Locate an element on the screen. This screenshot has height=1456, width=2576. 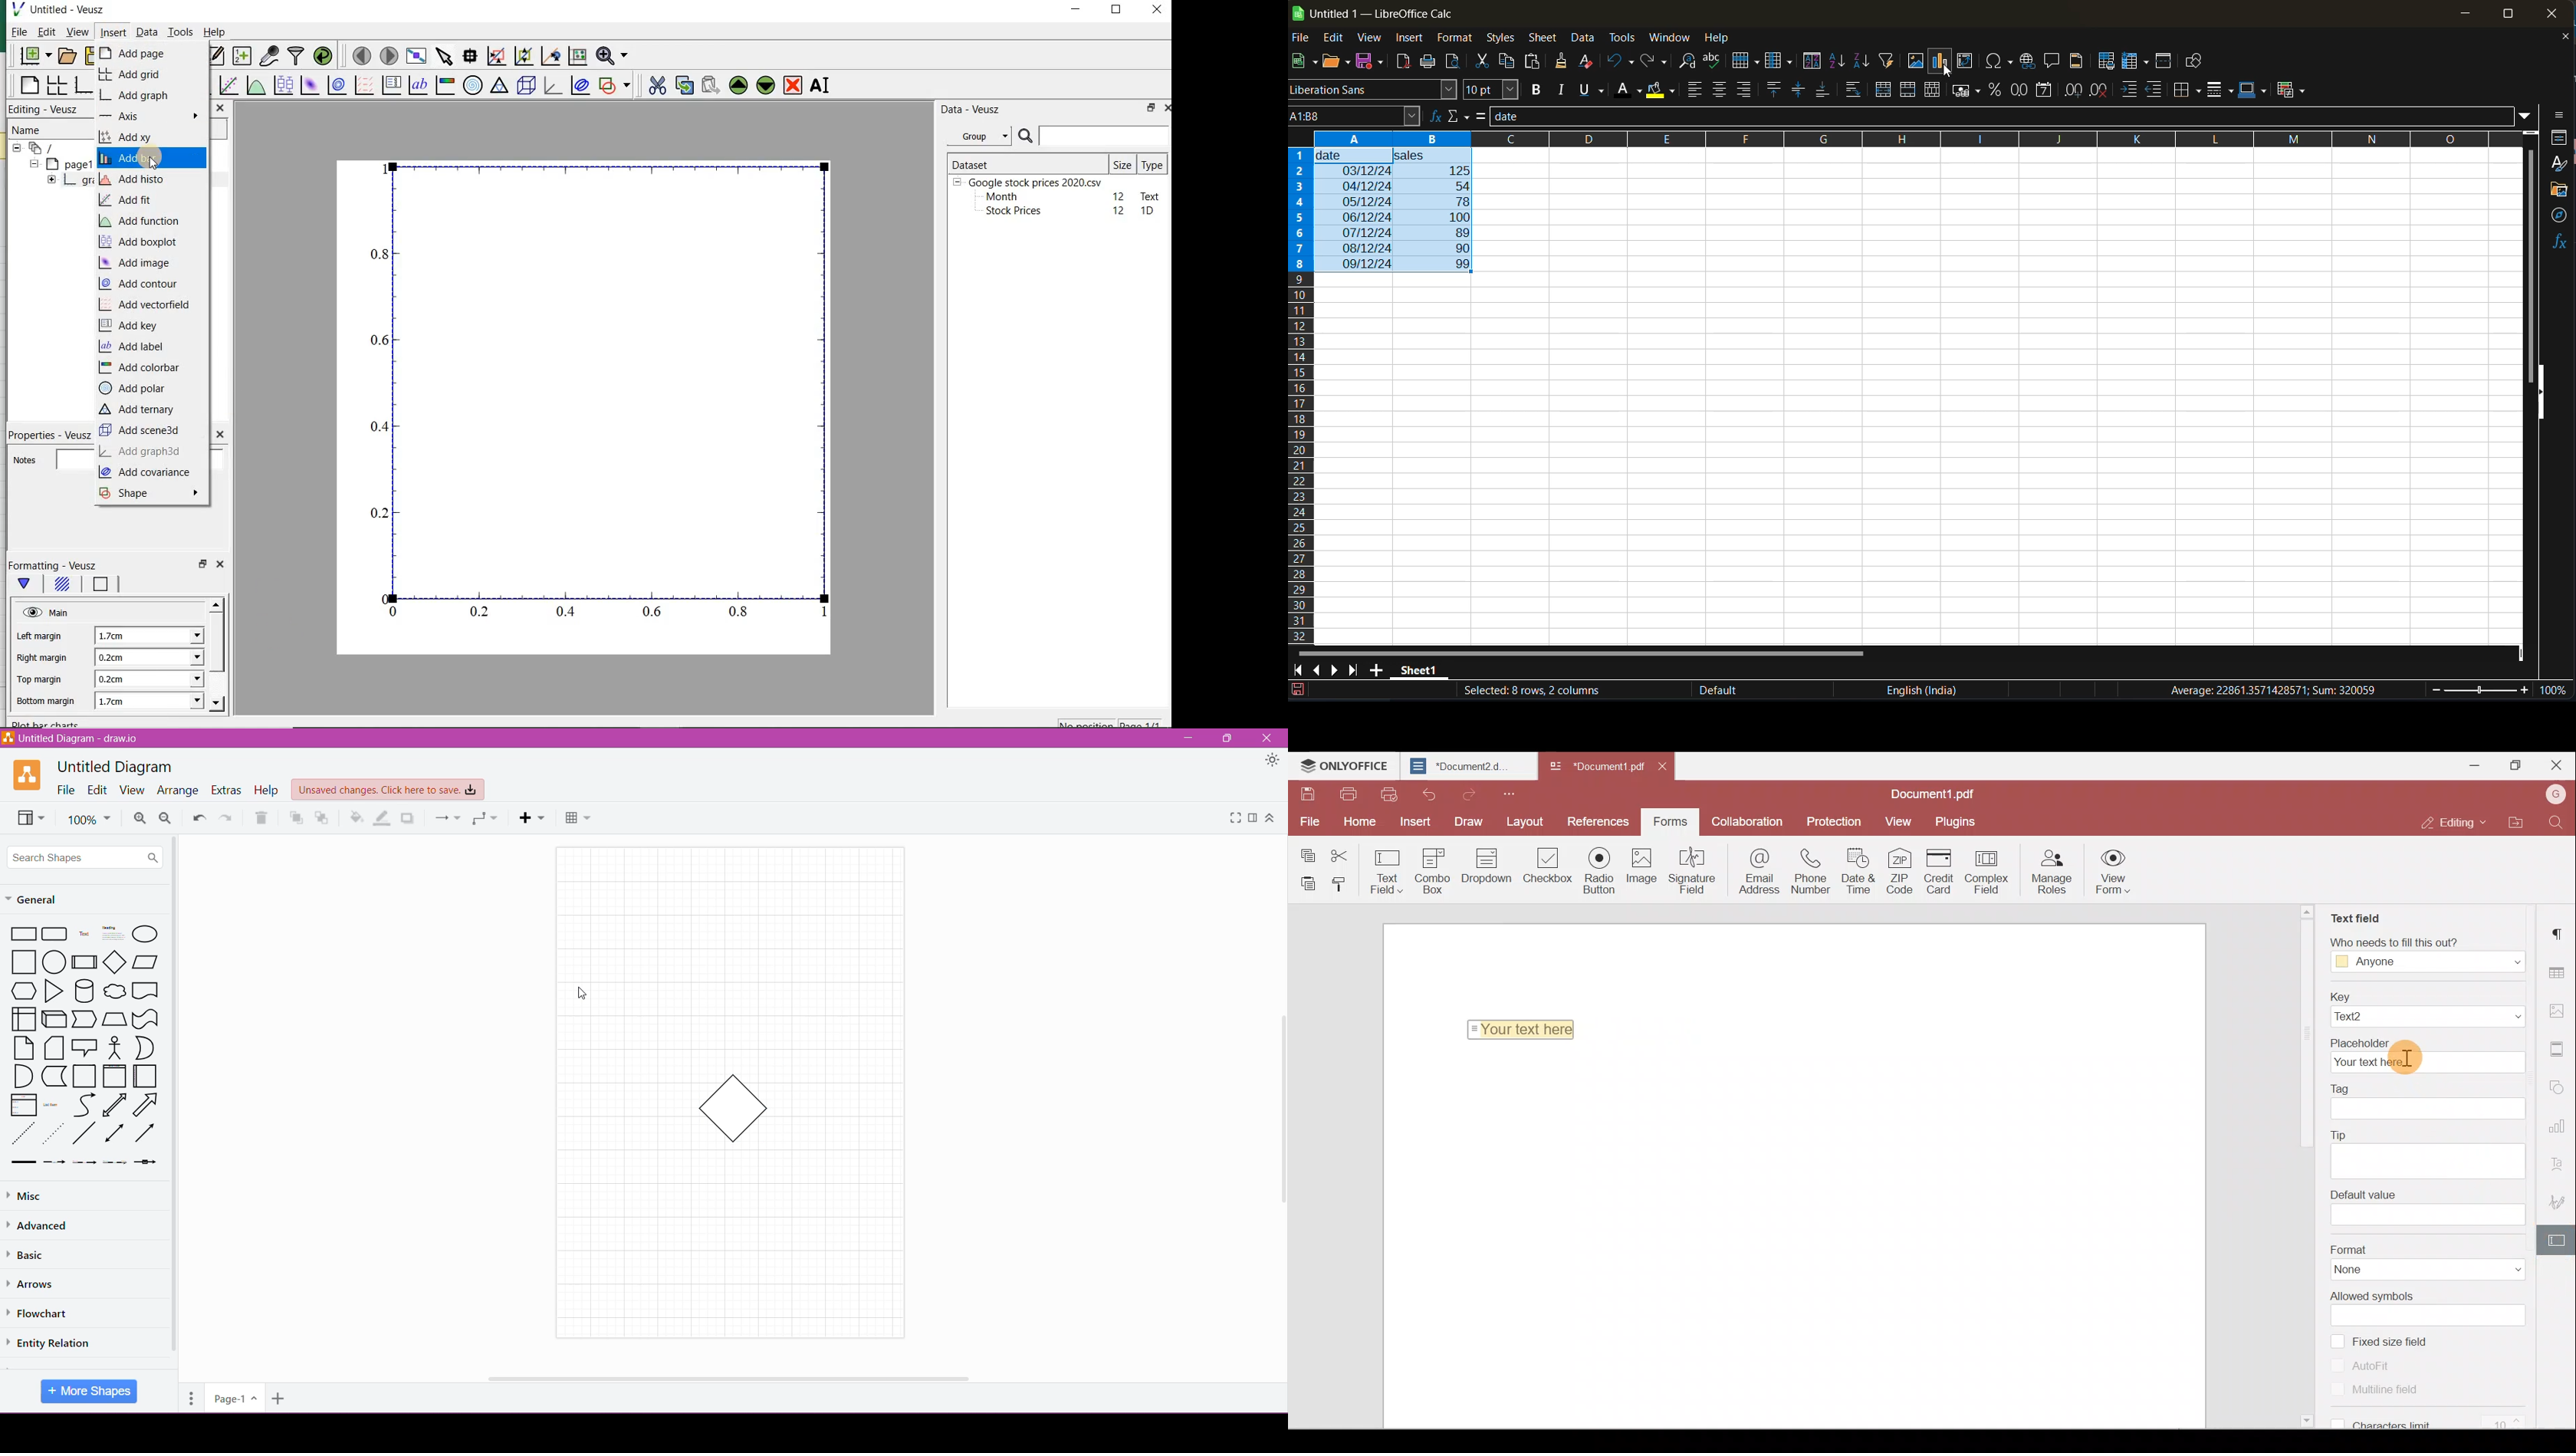
format as percent is located at coordinates (1997, 93).